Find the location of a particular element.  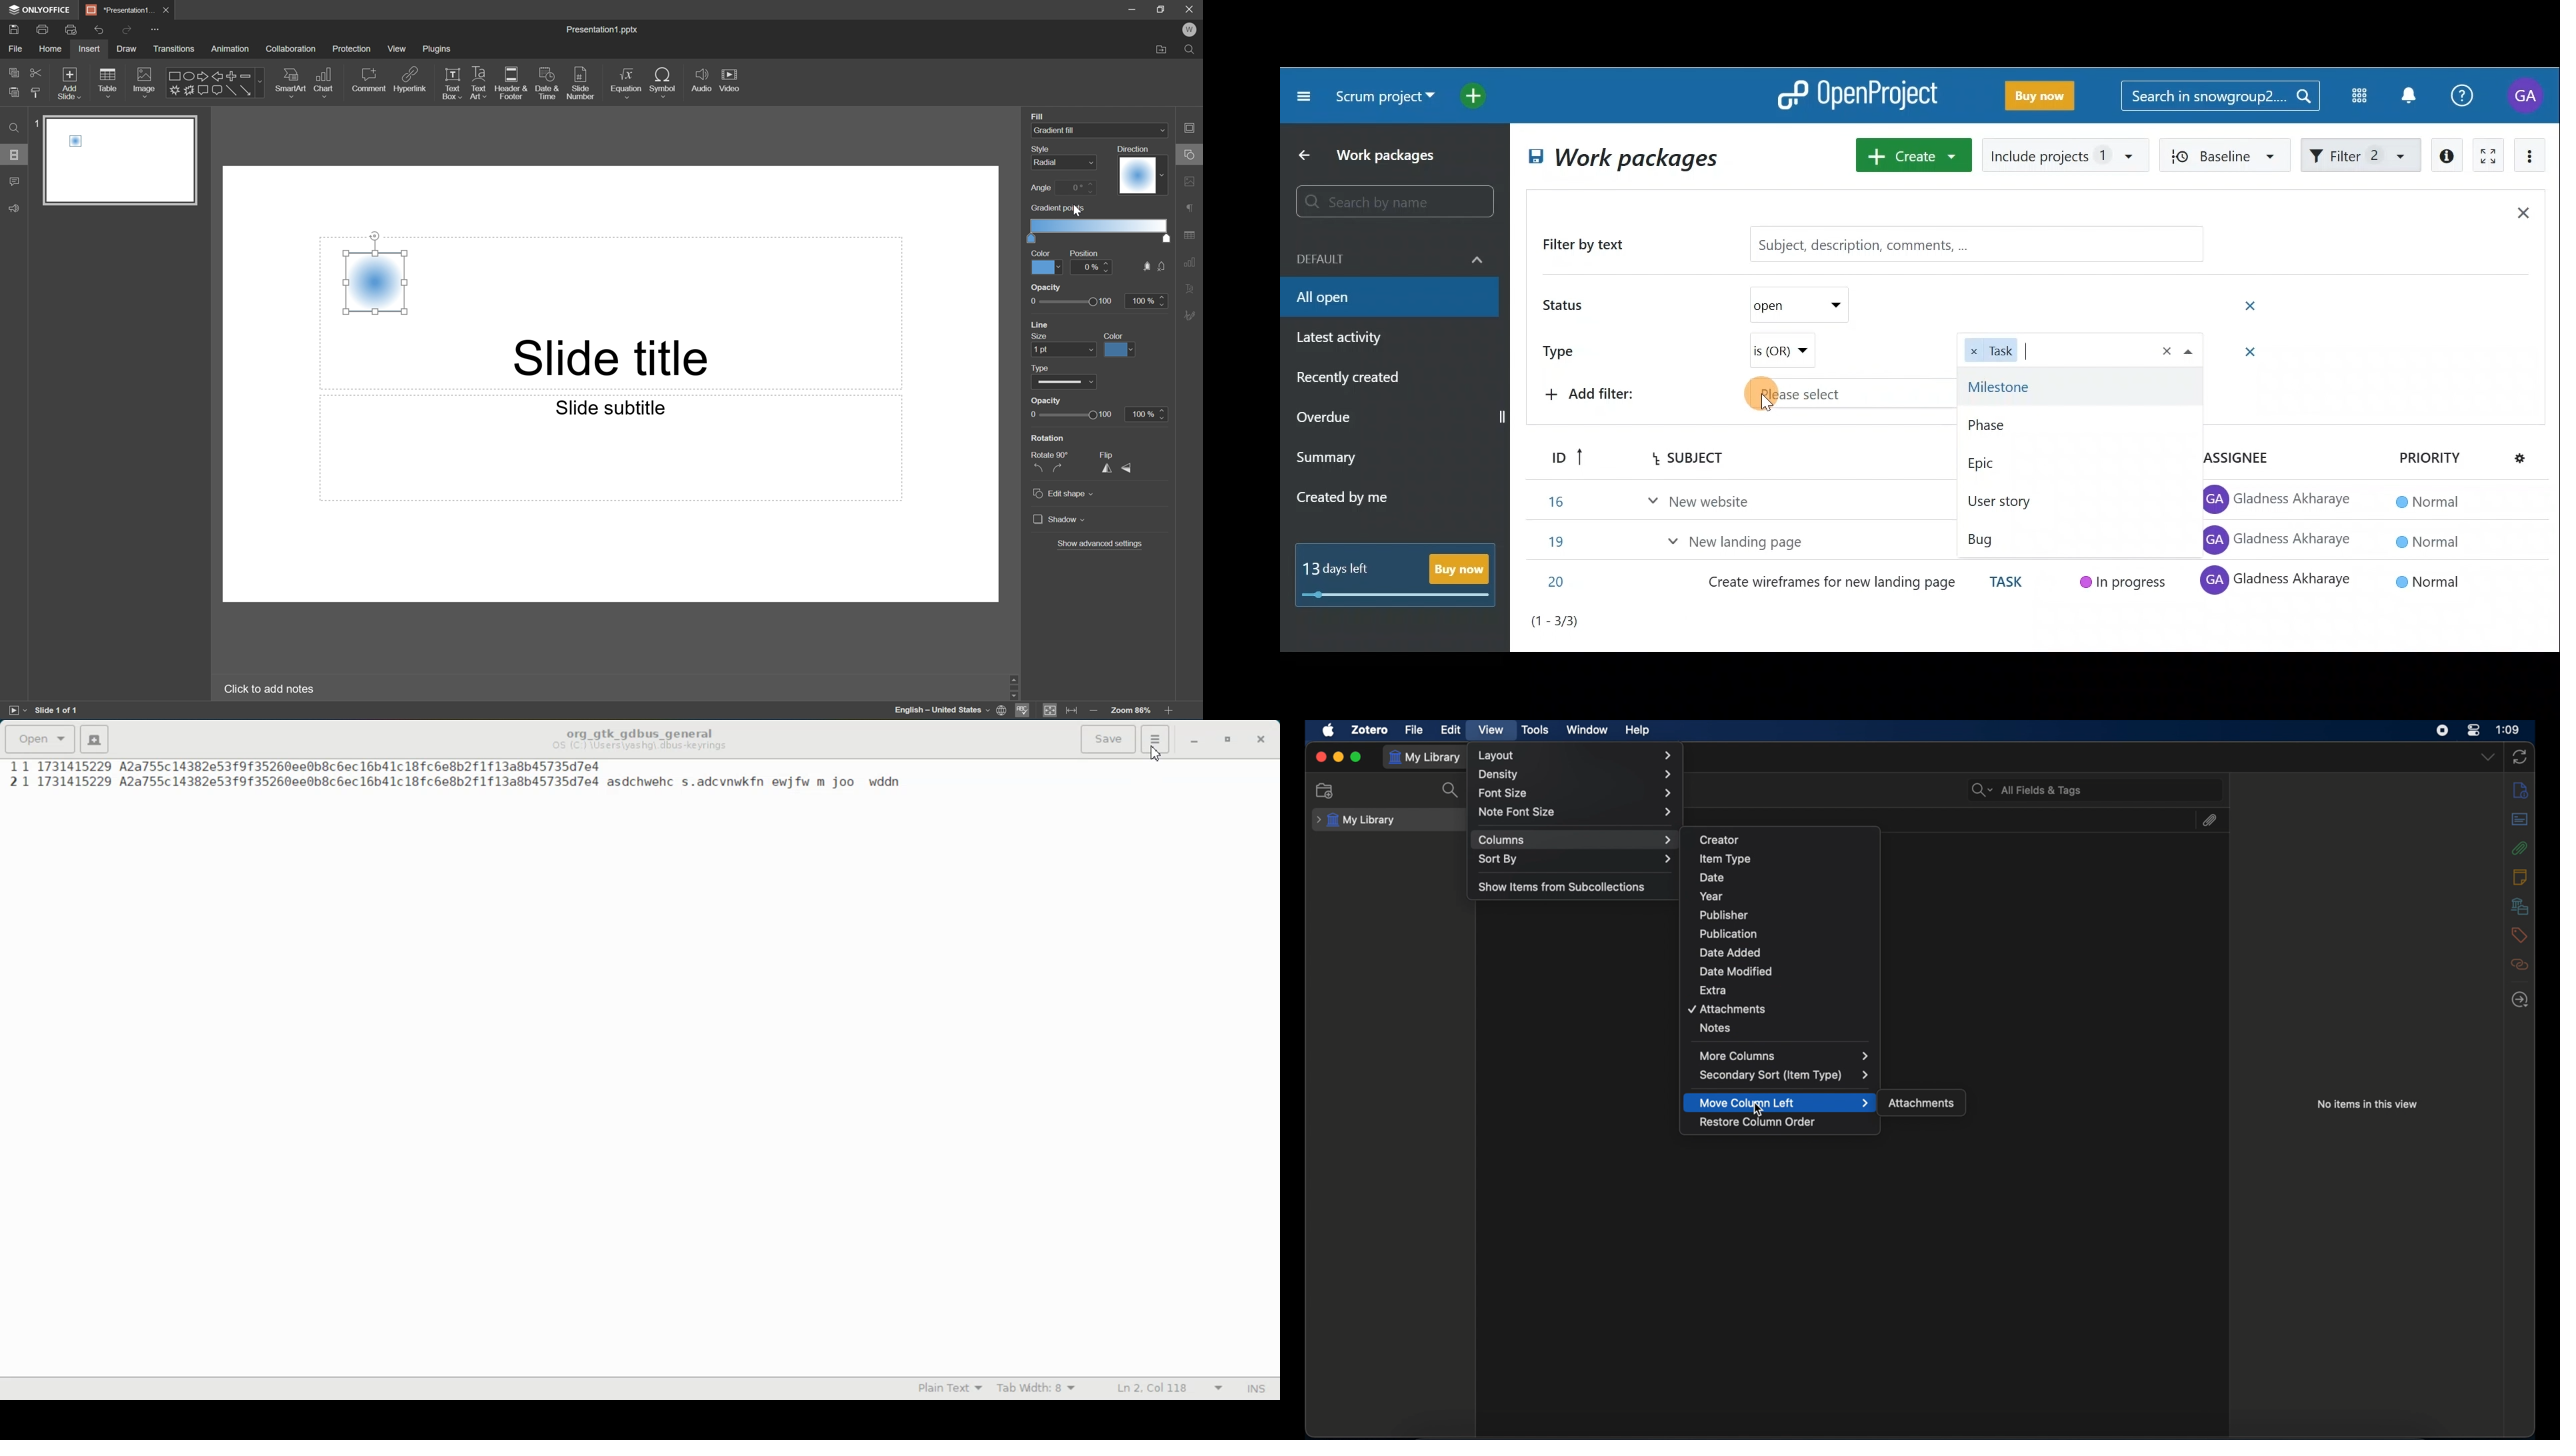

secondary sort is located at coordinates (1785, 1075).